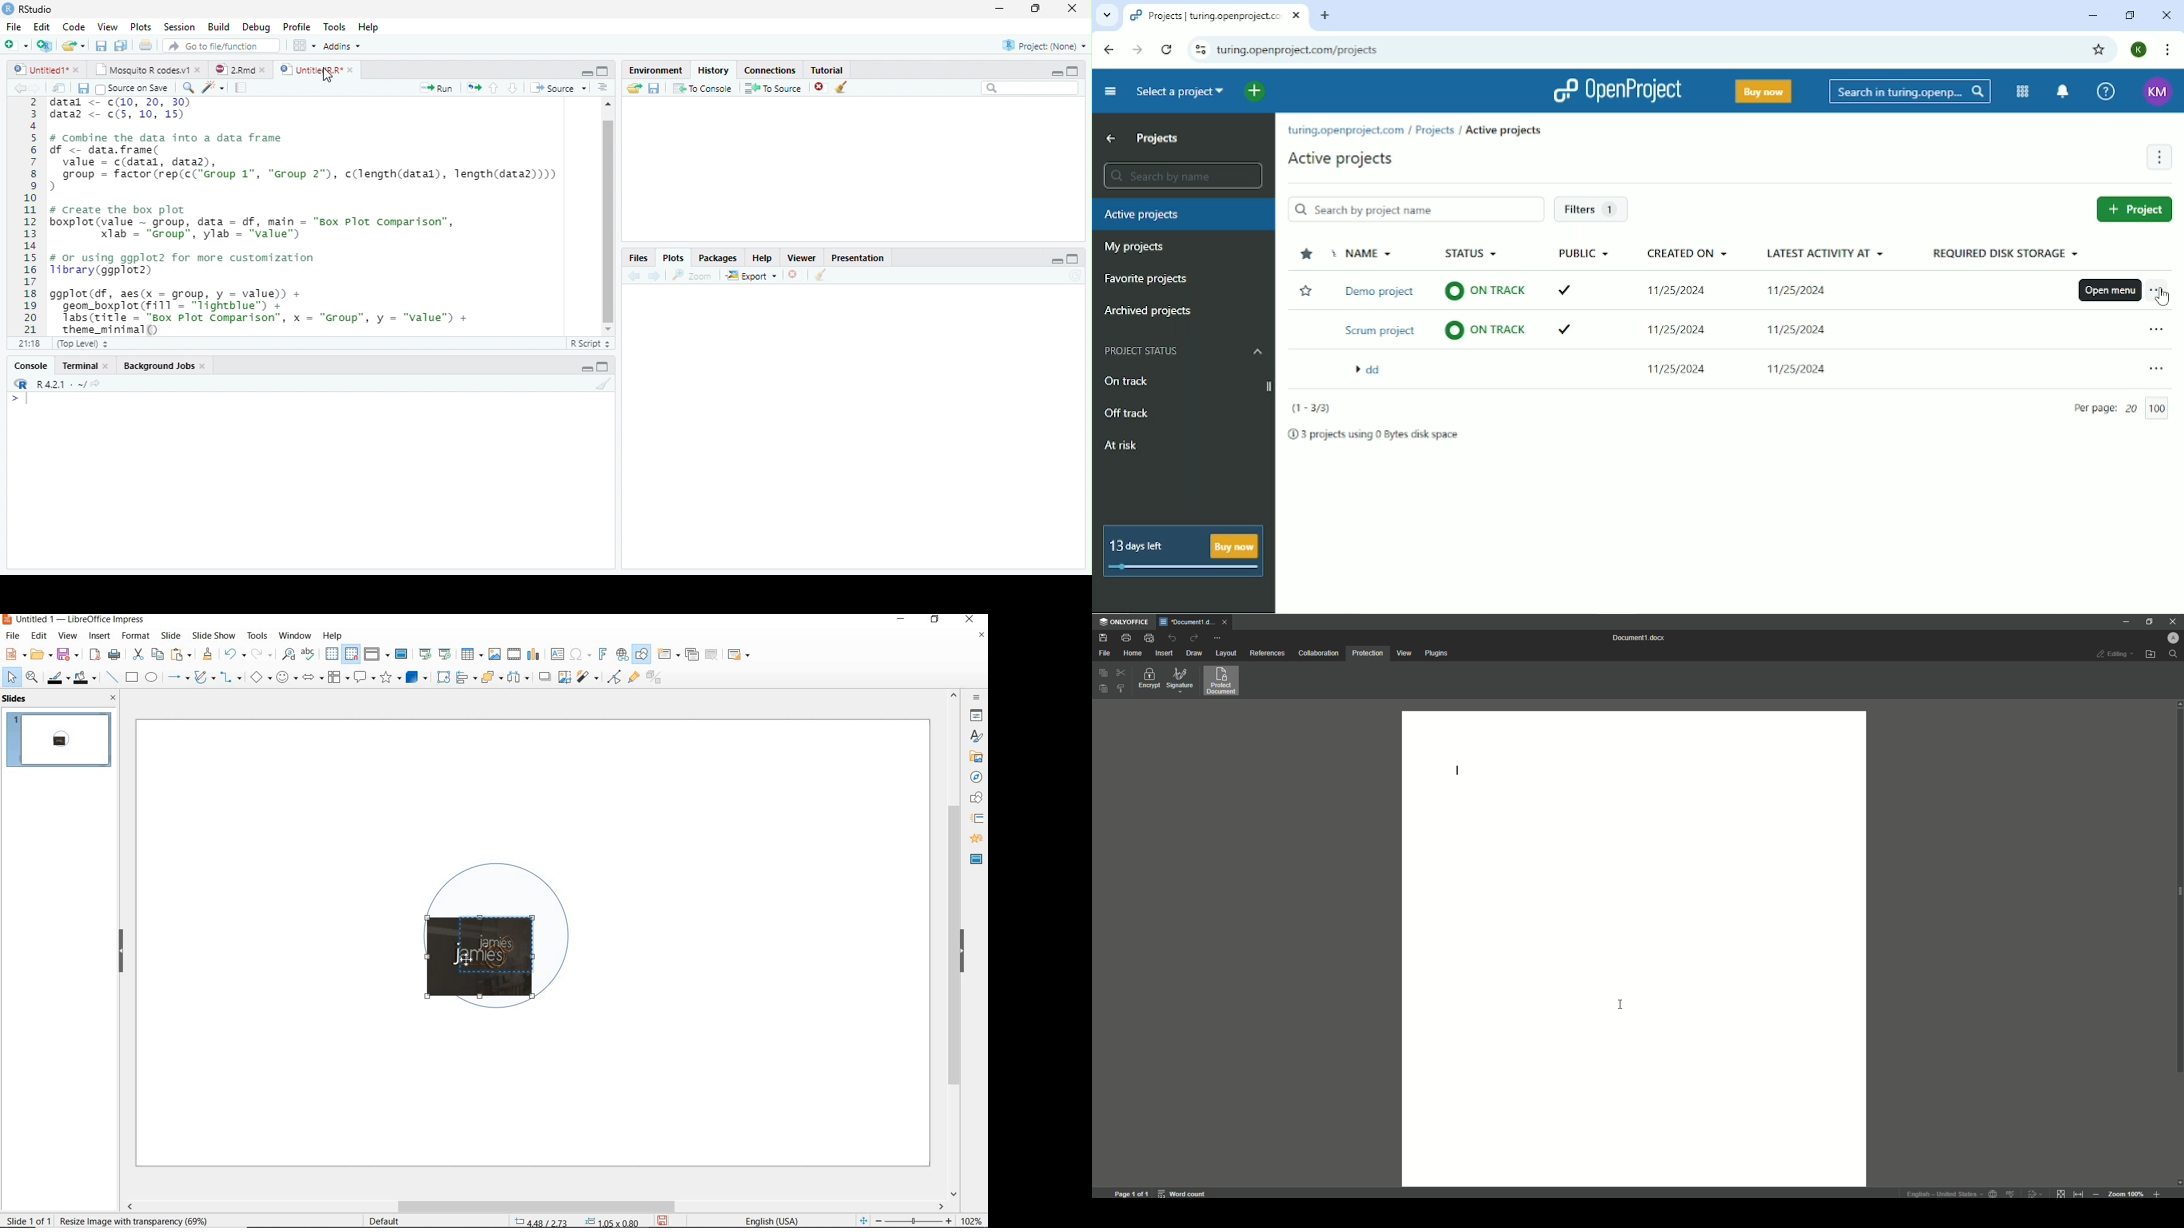  What do you see at coordinates (1153, 279) in the screenshot?
I see `Favorite projects` at bounding box center [1153, 279].